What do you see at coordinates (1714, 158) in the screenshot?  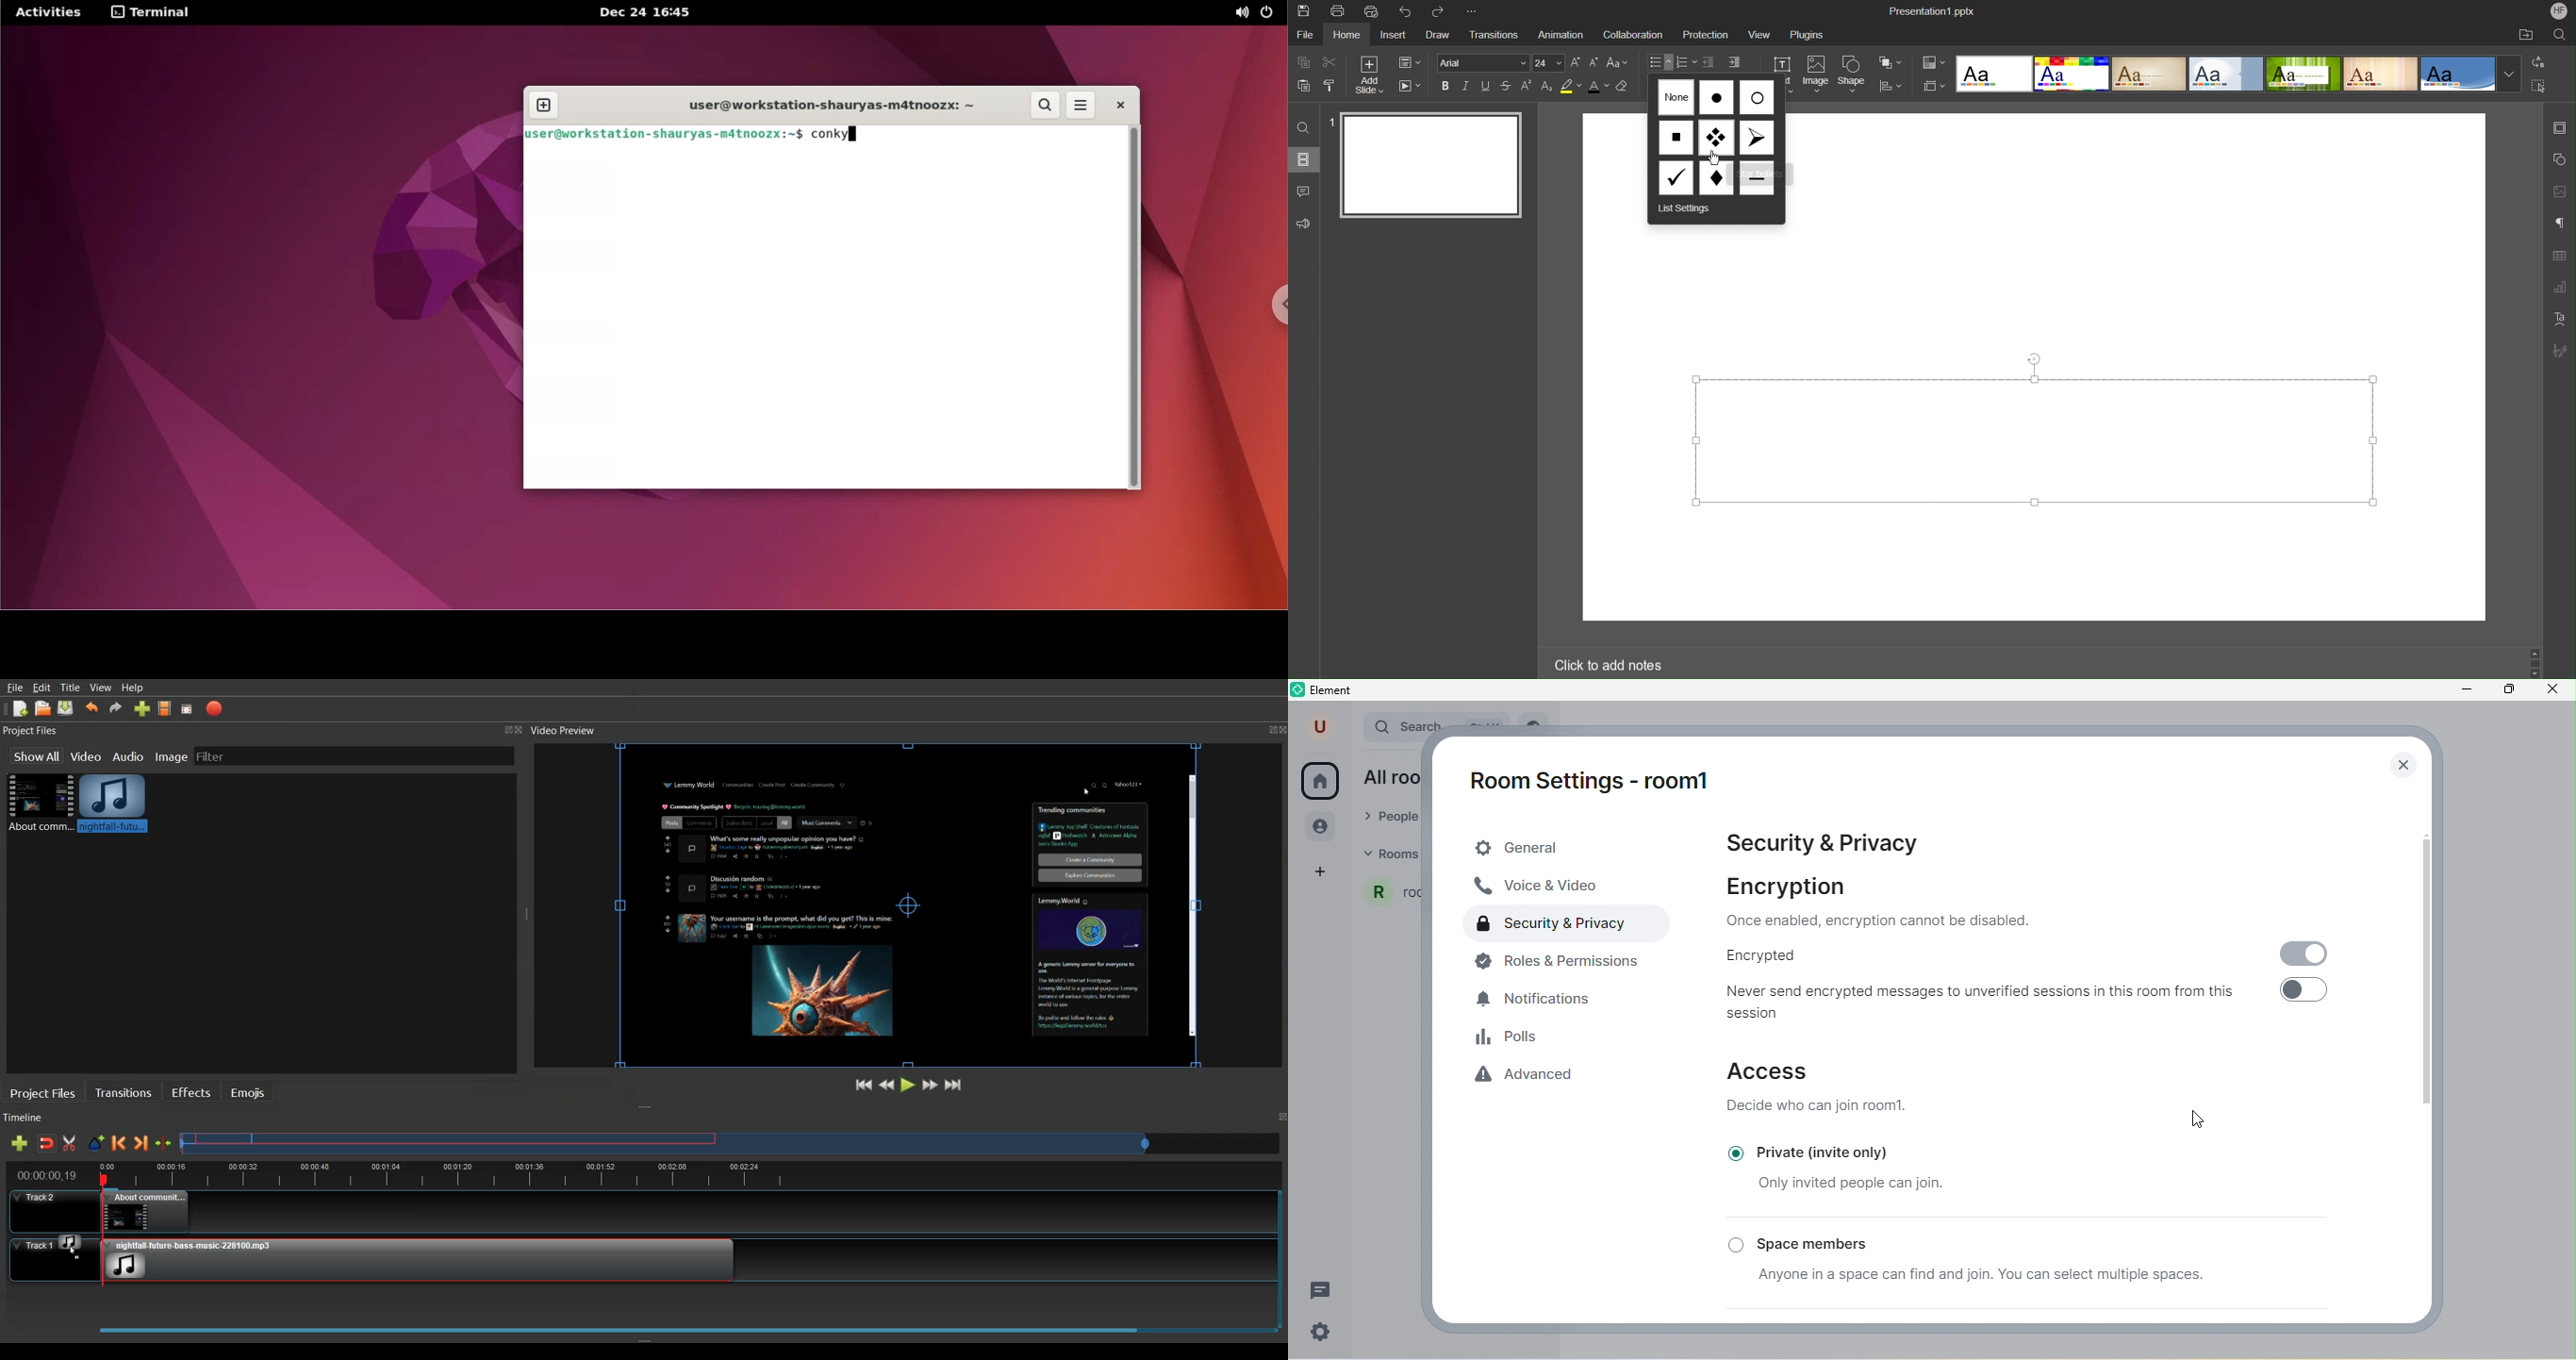 I see `cursor` at bounding box center [1714, 158].